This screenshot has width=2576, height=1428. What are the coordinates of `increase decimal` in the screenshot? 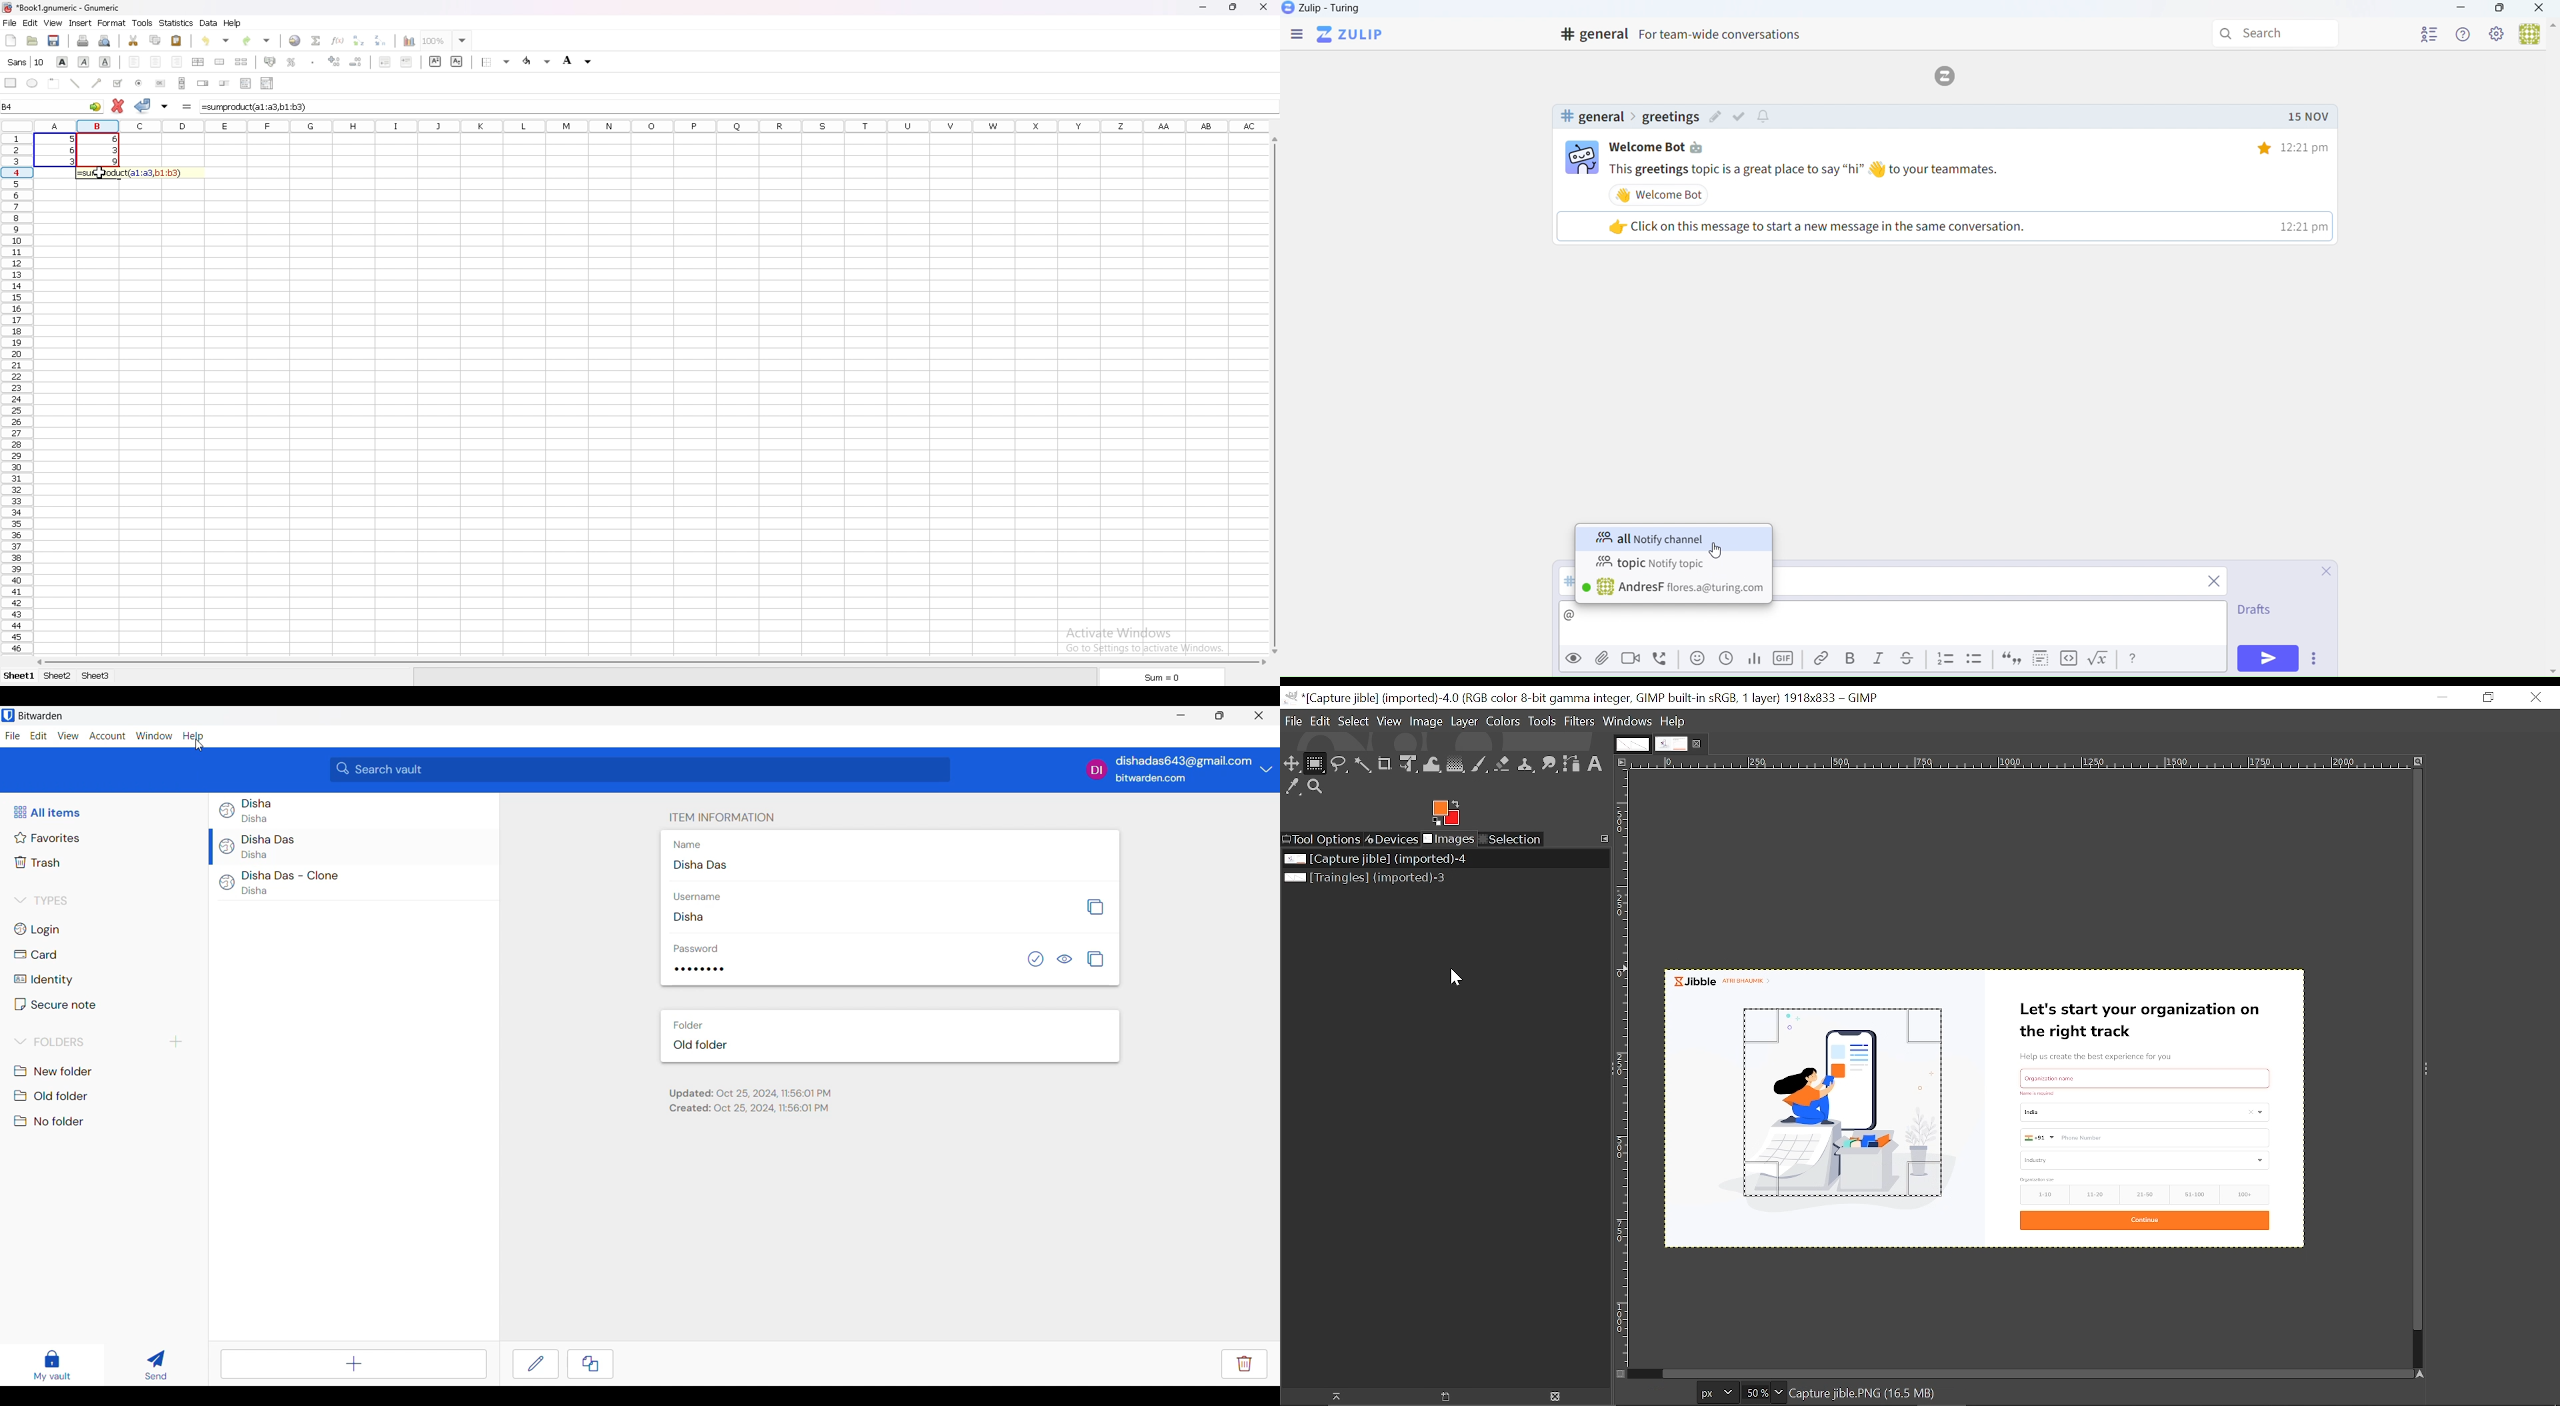 It's located at (334, 61).